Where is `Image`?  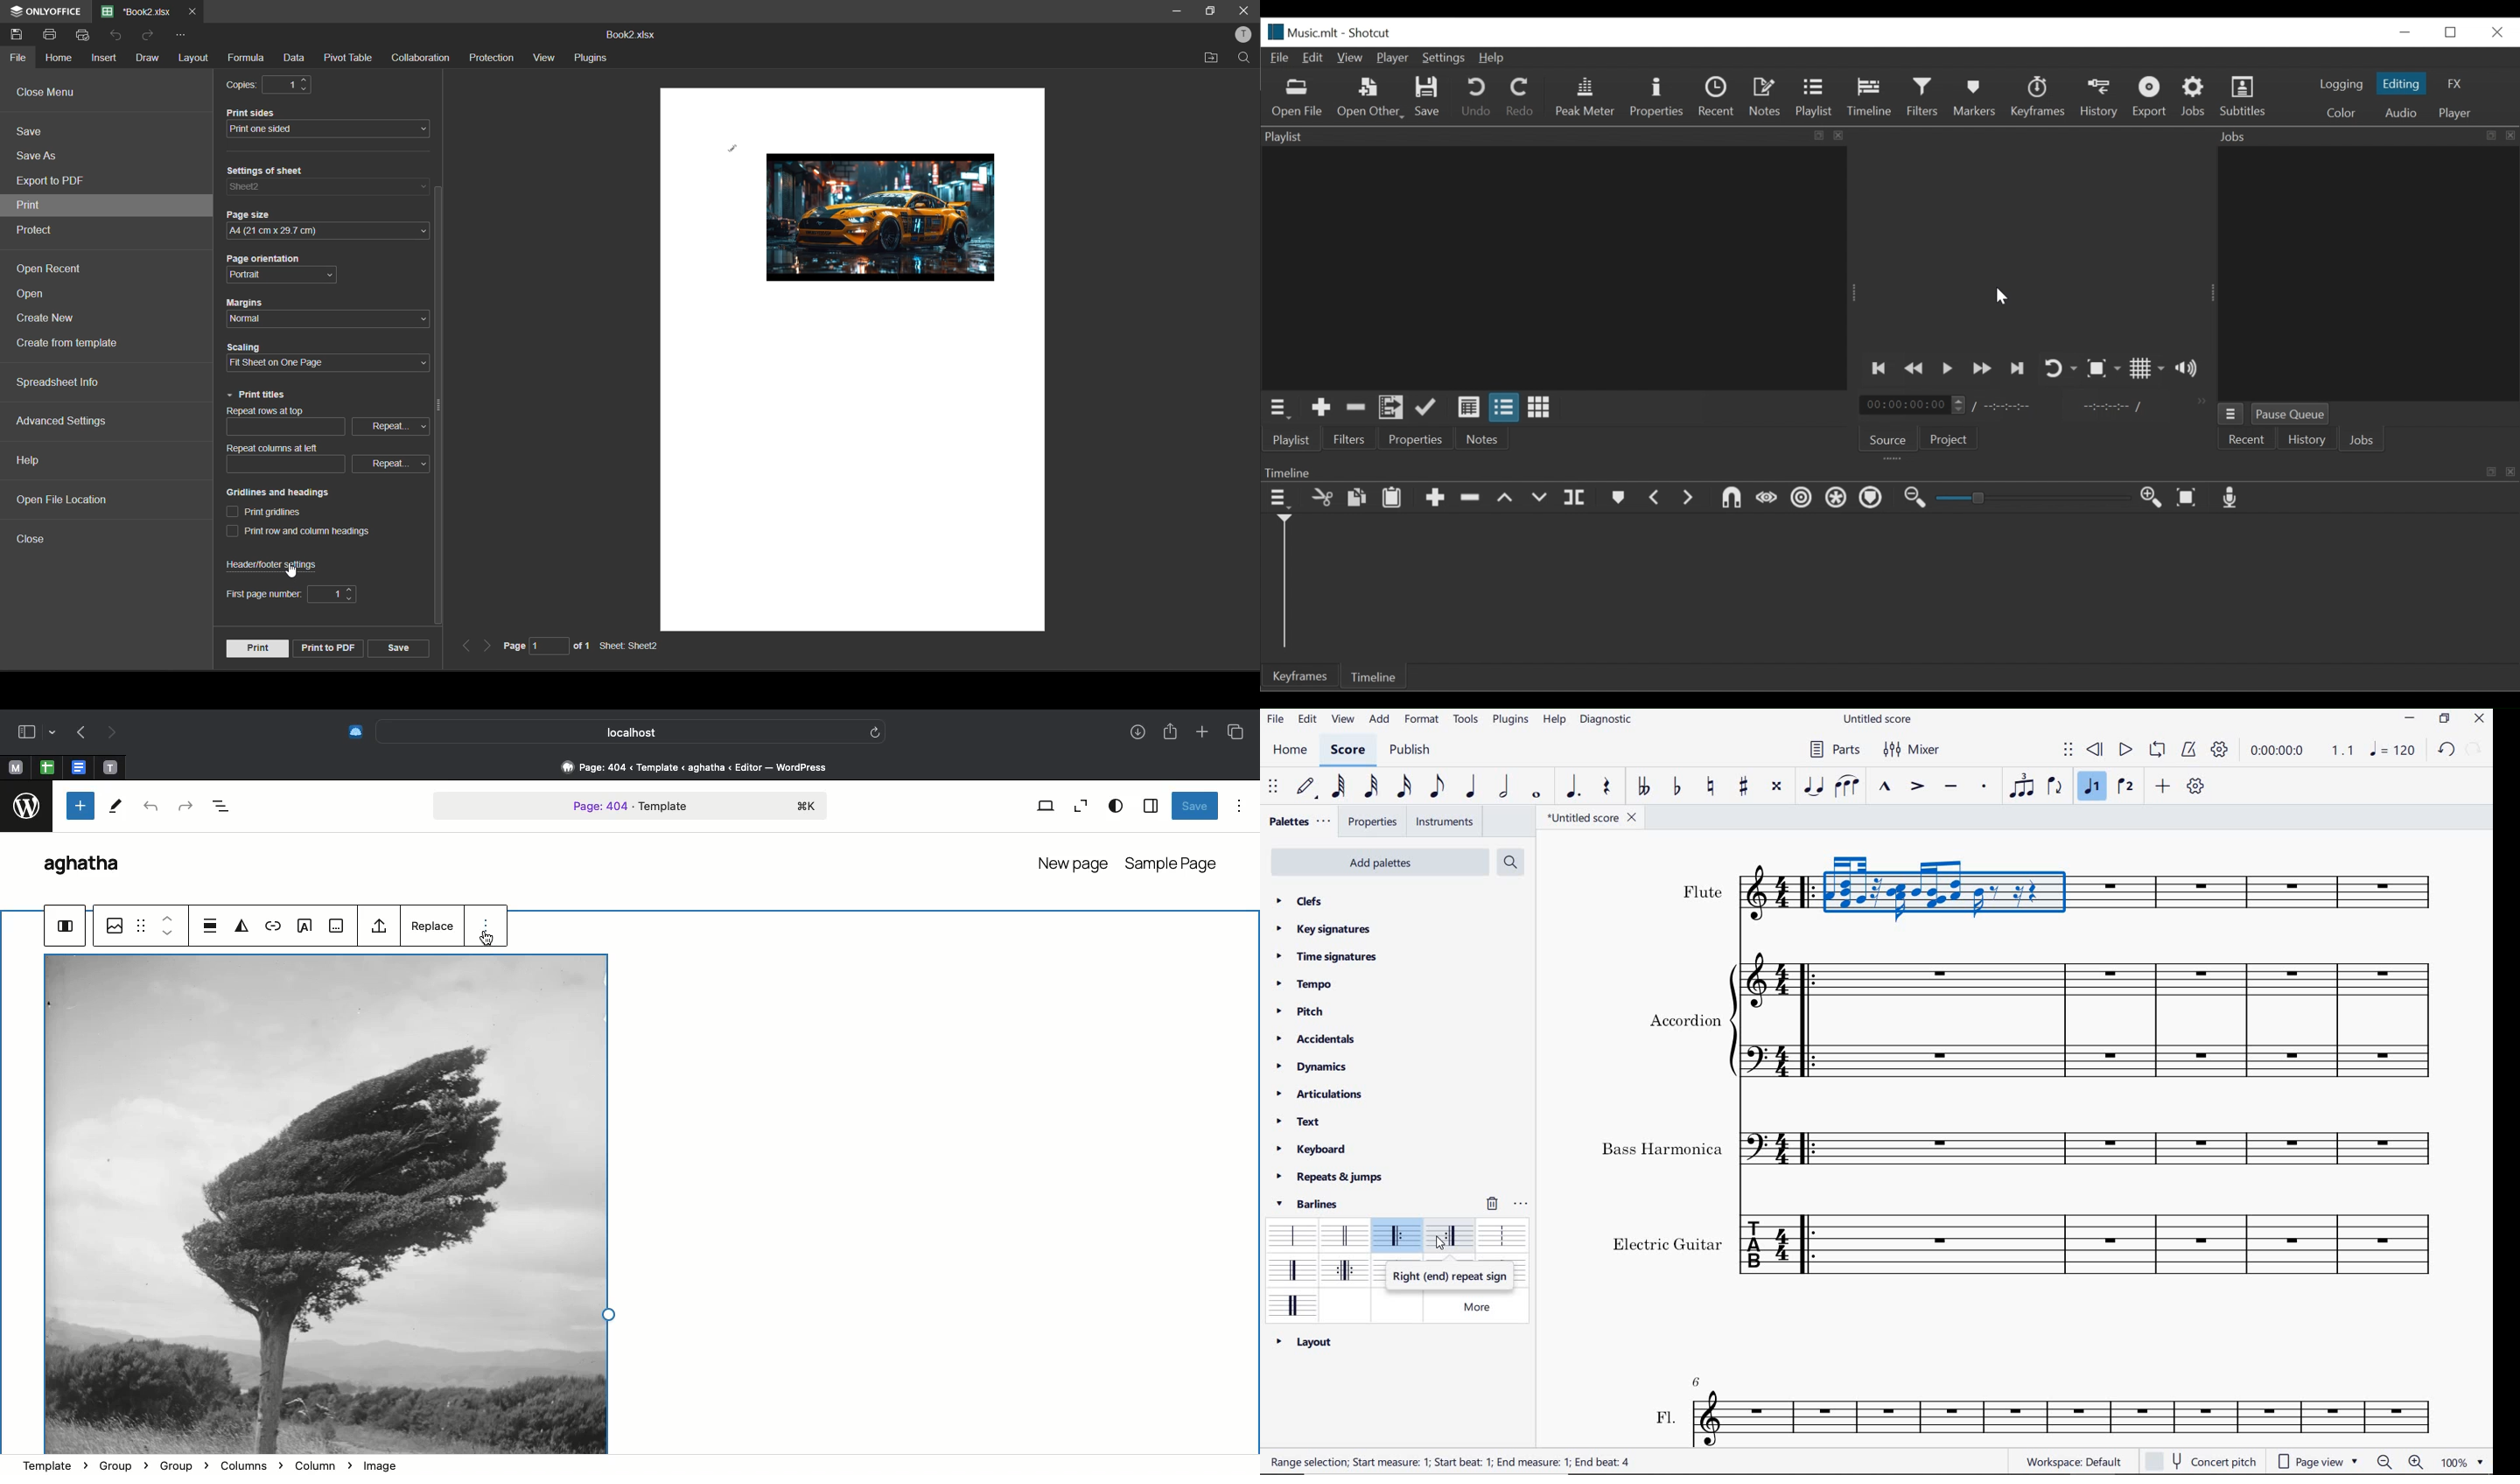 Image is located at coordinates (113, 926).